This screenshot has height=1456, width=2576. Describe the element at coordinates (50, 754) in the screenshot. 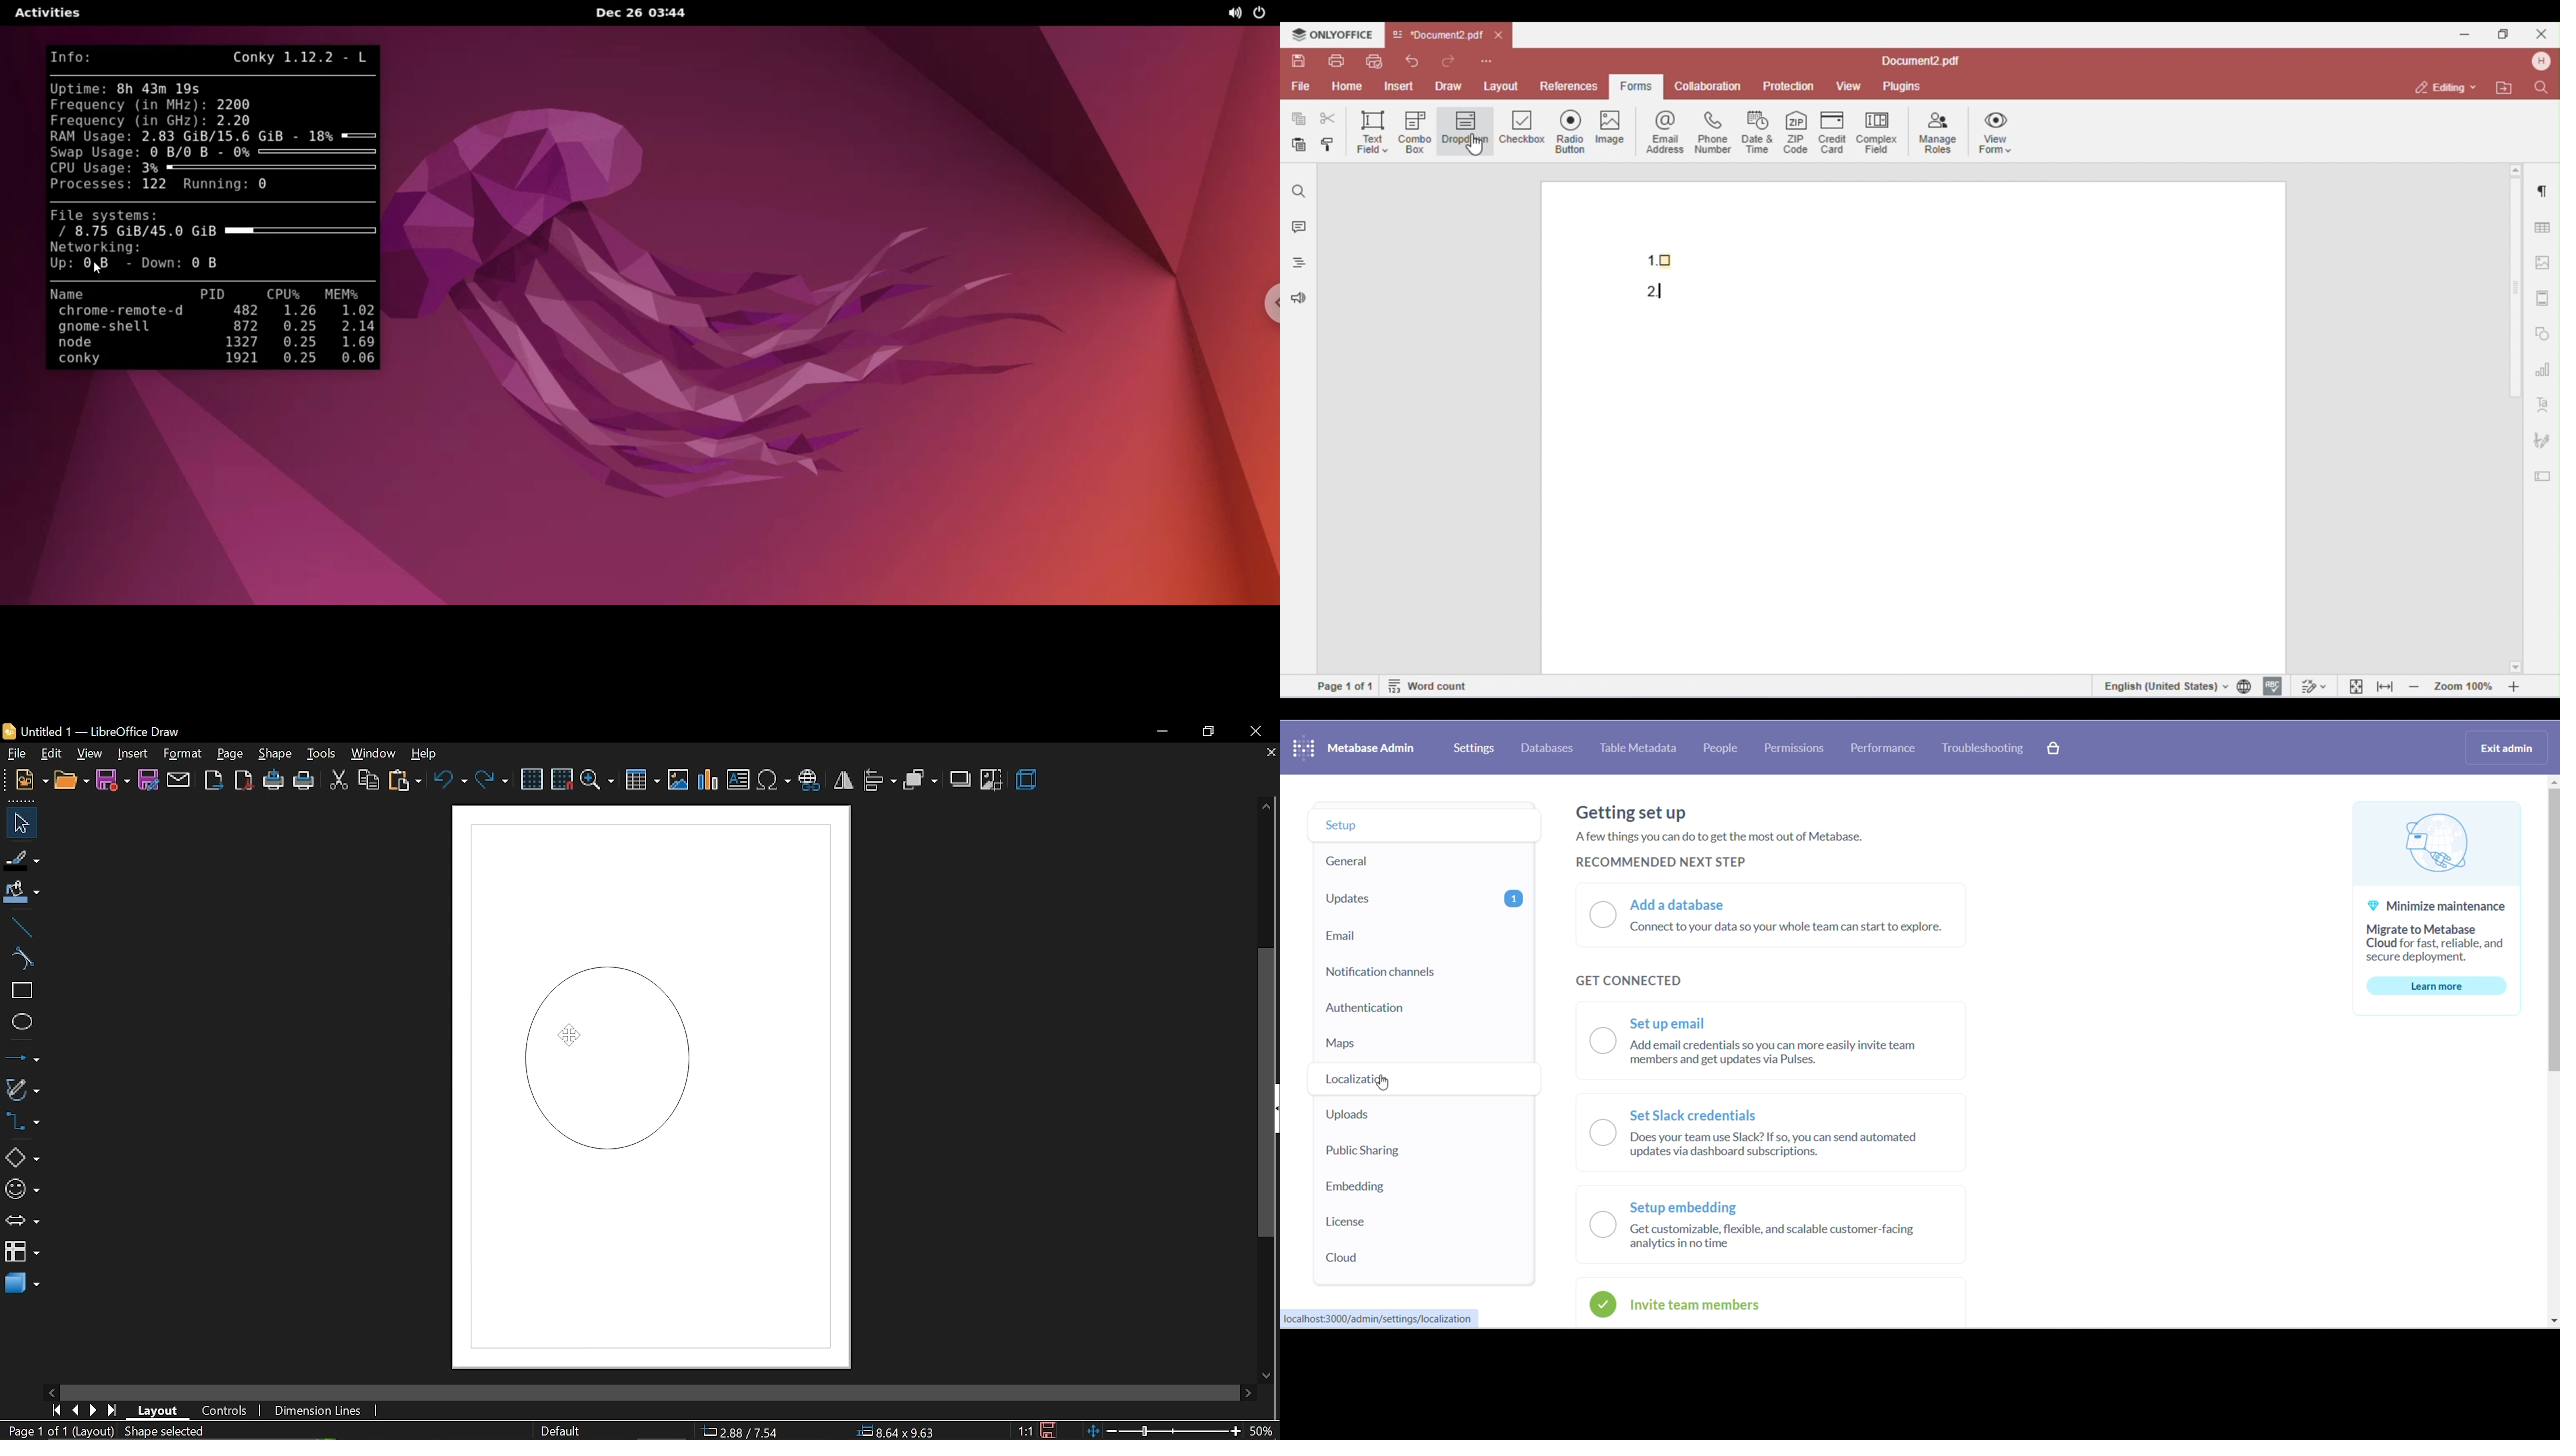

I see `edit` at that location.